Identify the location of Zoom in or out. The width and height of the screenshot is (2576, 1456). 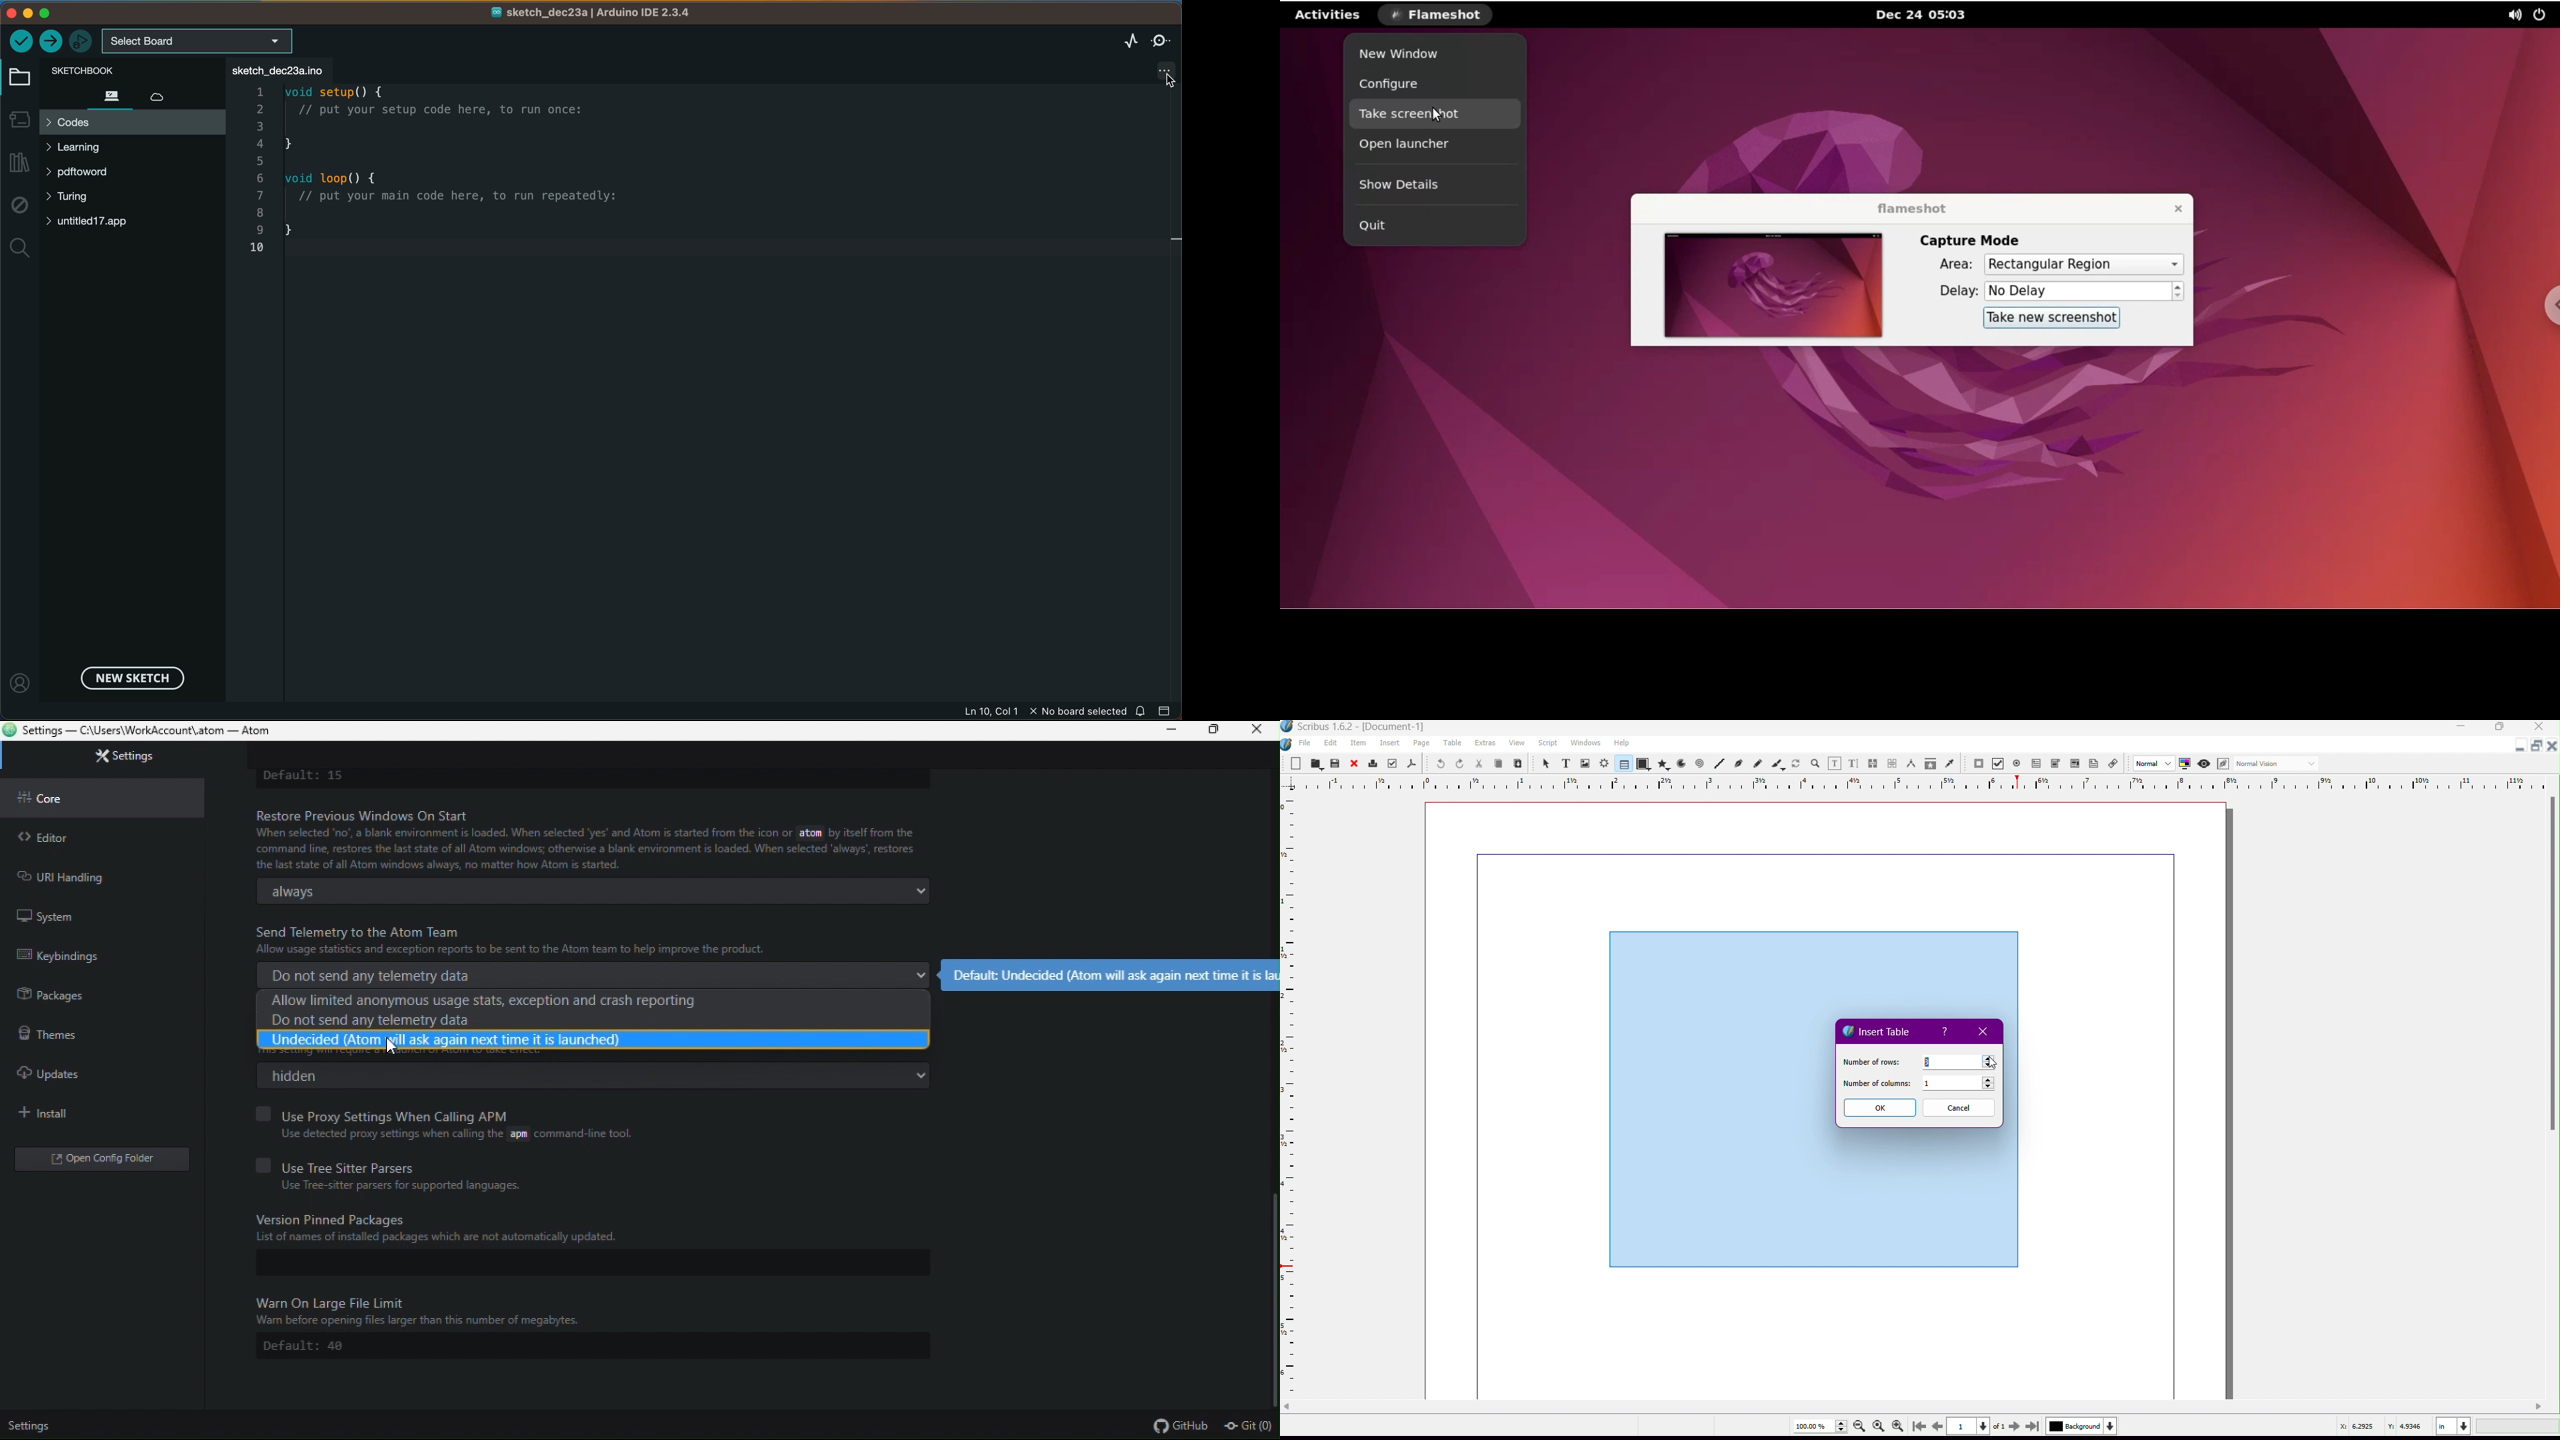
(1815, 763).